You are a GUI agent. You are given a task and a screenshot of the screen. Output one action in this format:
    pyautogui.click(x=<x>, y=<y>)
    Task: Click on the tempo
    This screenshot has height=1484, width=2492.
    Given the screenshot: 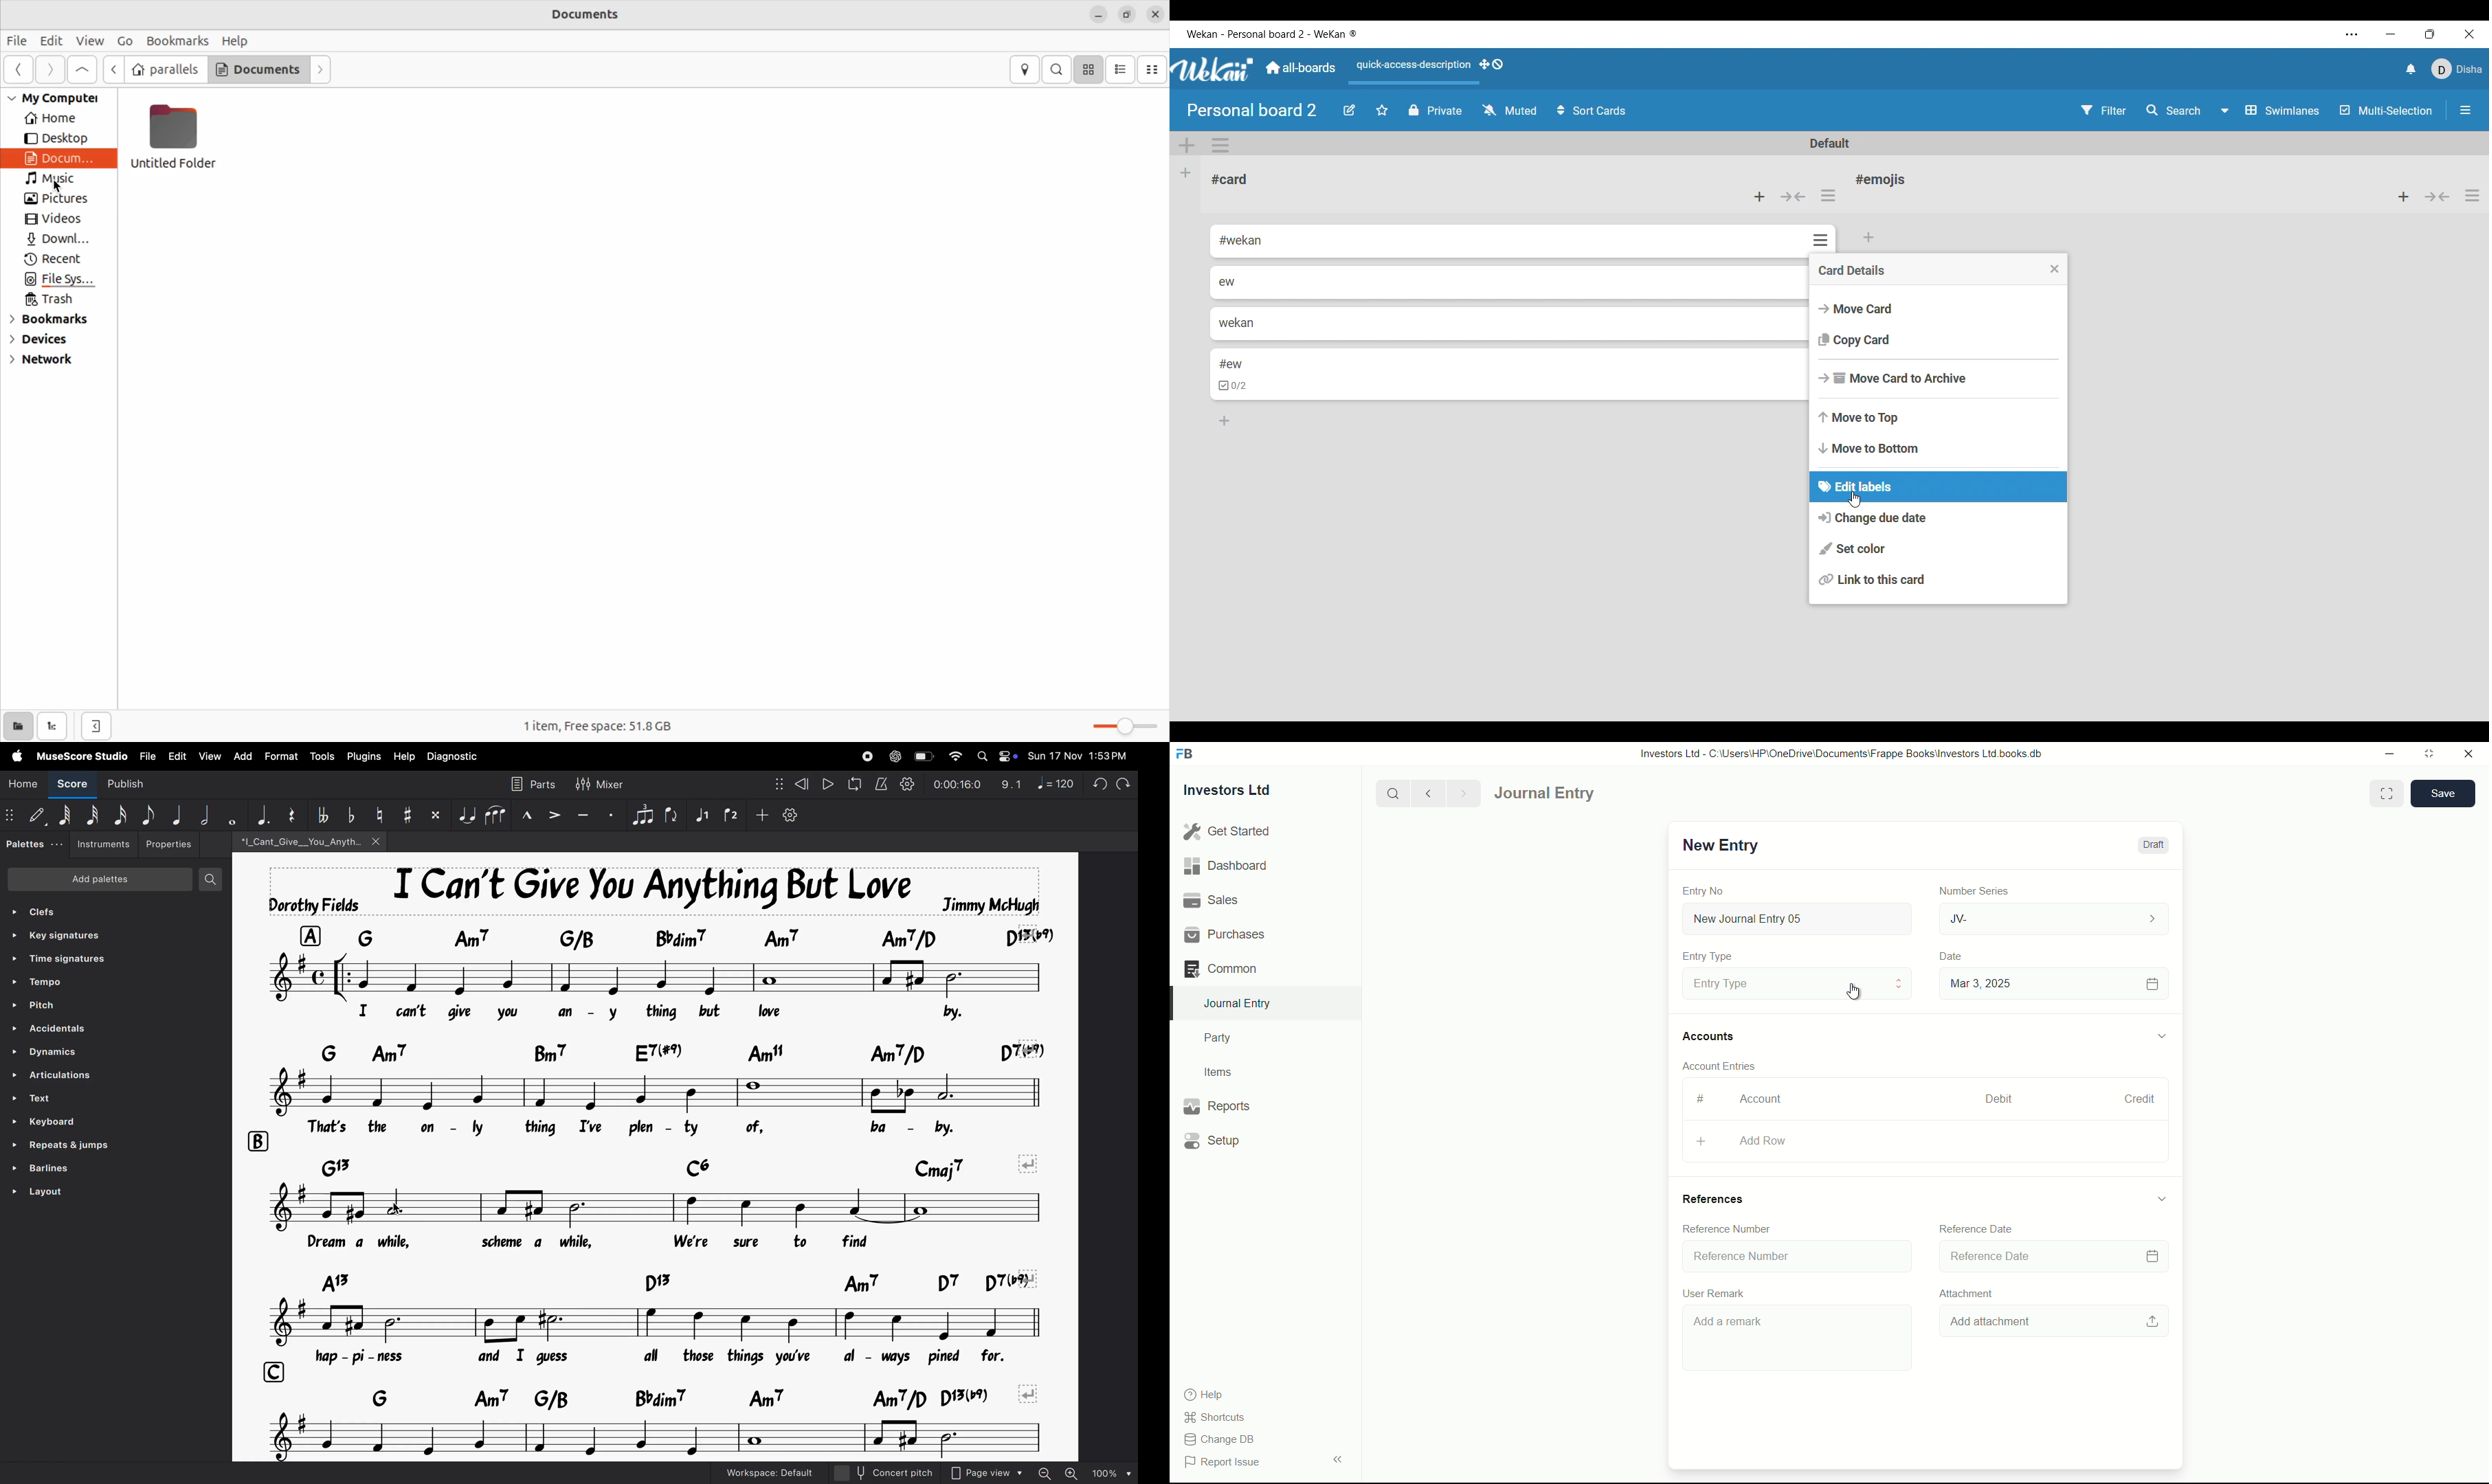 What is the action you would take?
    pyautogui.click(x=42, y=983)
    